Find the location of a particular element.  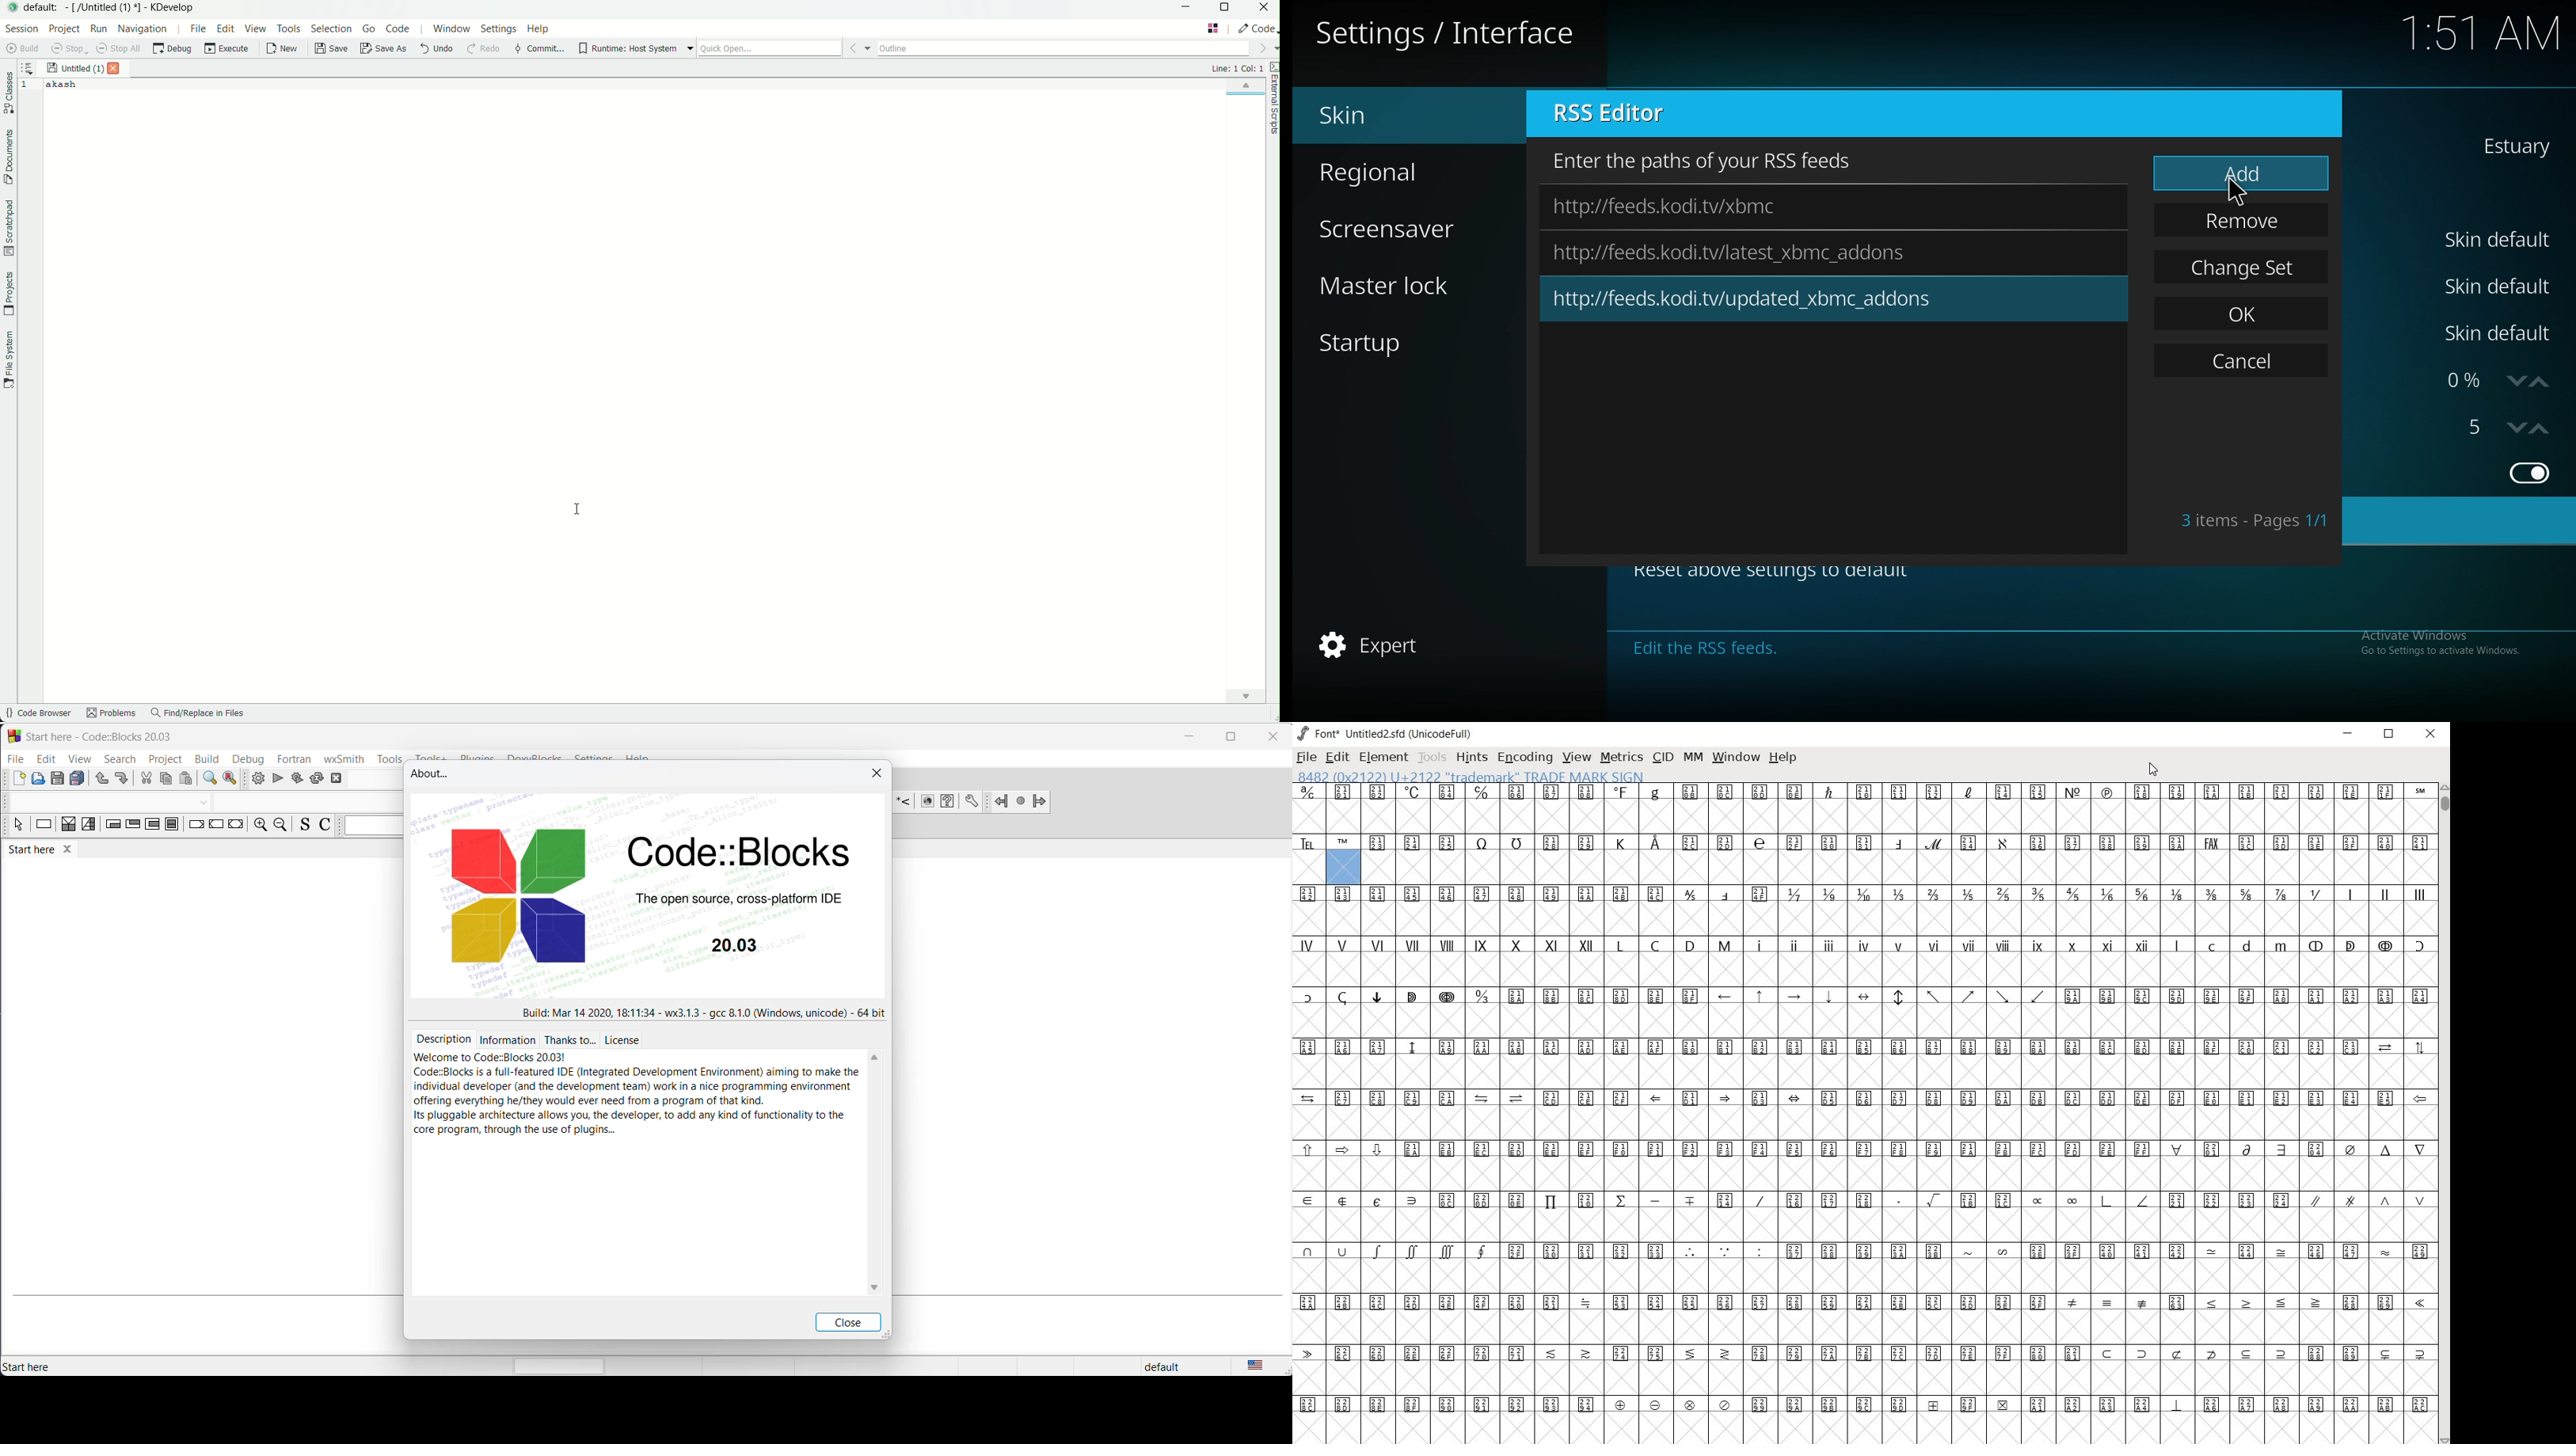

Activate Windows, Go to settings to activate windows is located at coordinates (2441, 644).